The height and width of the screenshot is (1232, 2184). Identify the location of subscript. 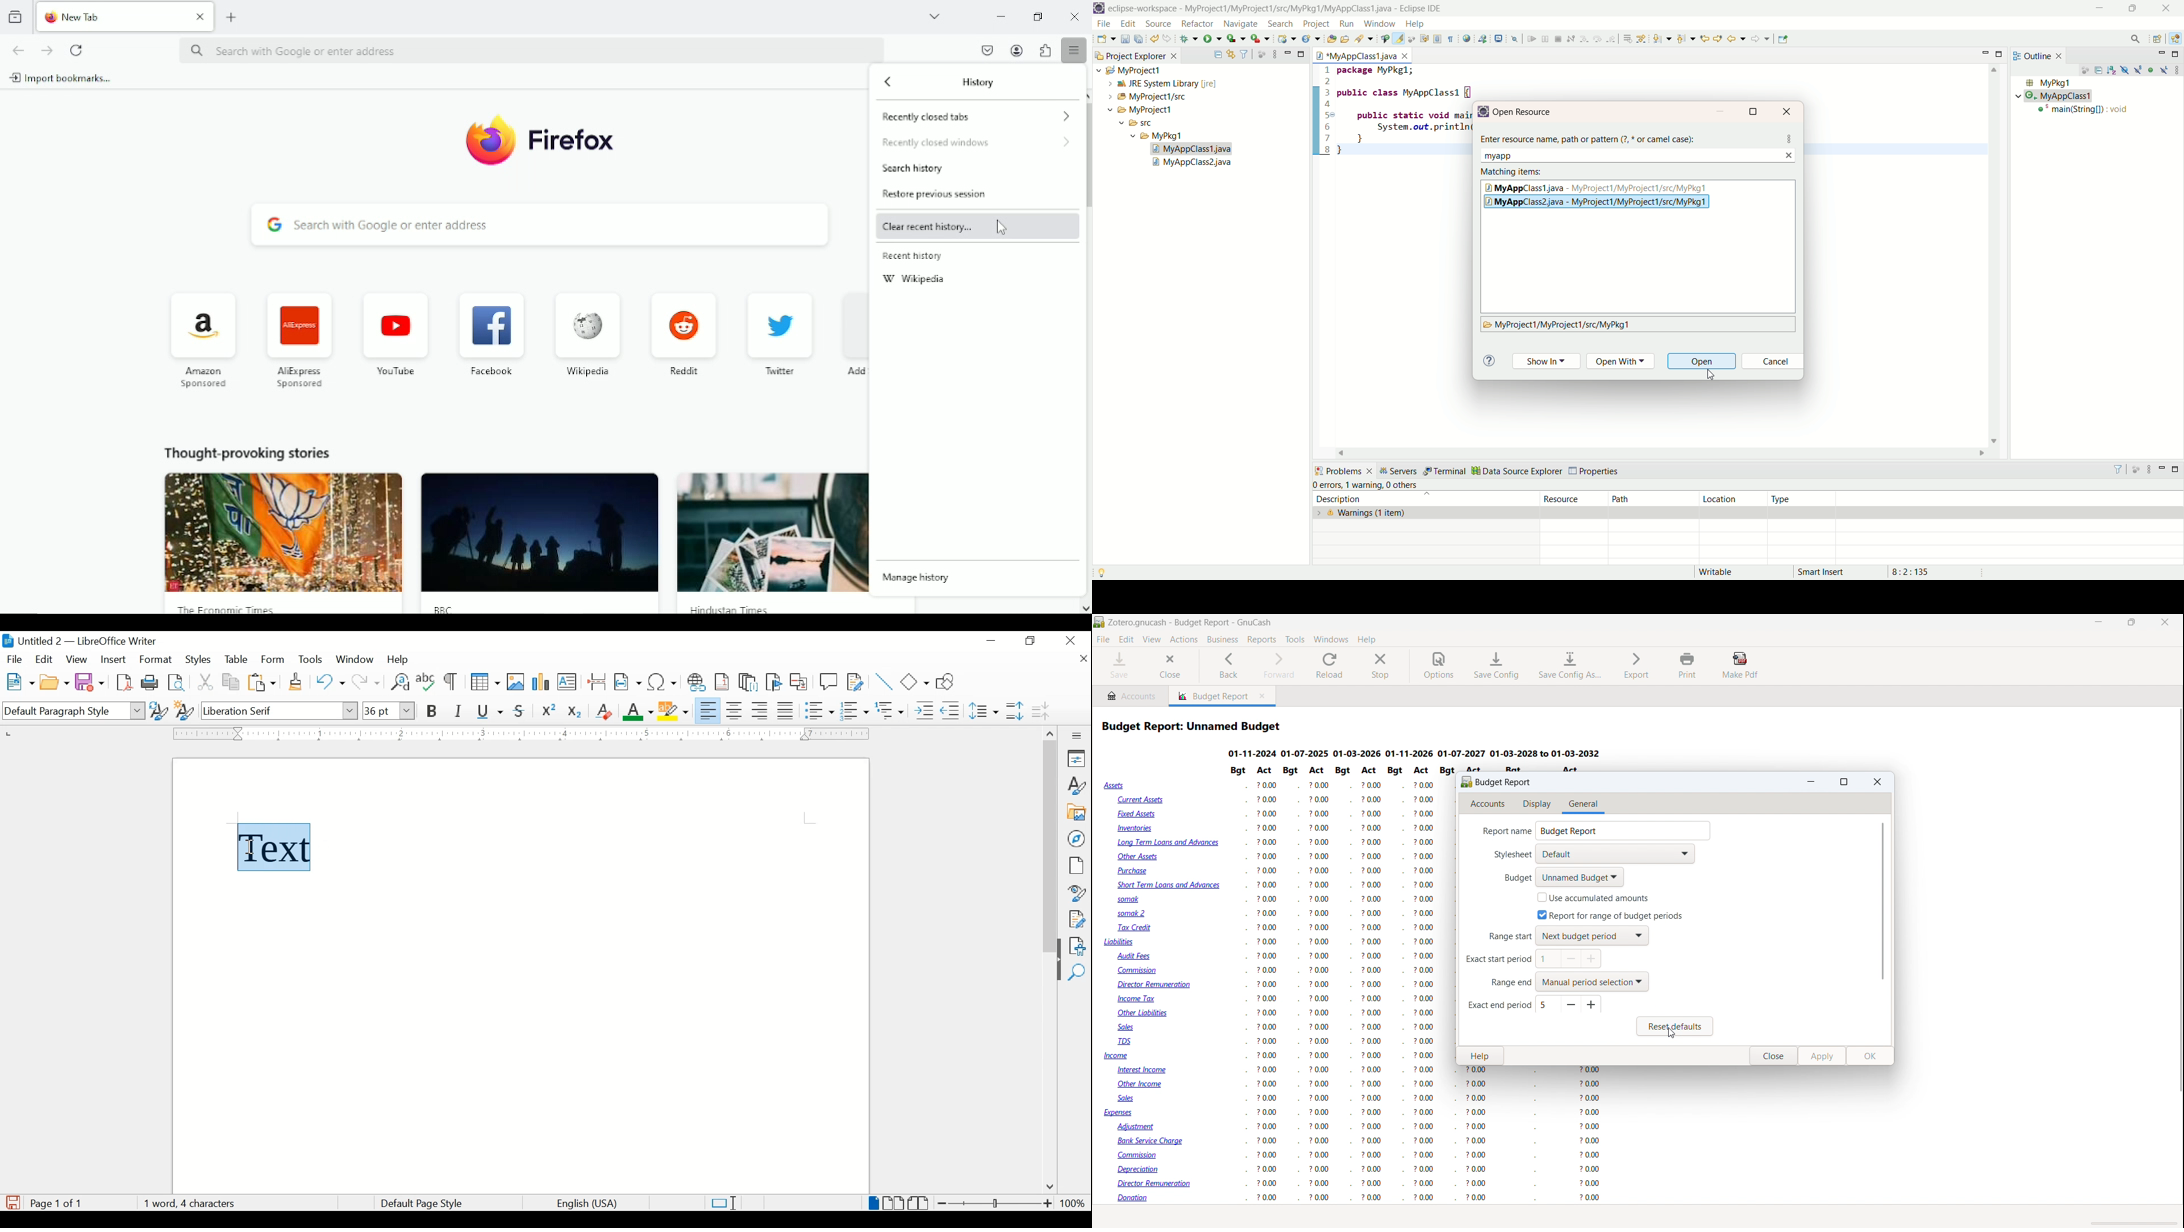
(576, 713).